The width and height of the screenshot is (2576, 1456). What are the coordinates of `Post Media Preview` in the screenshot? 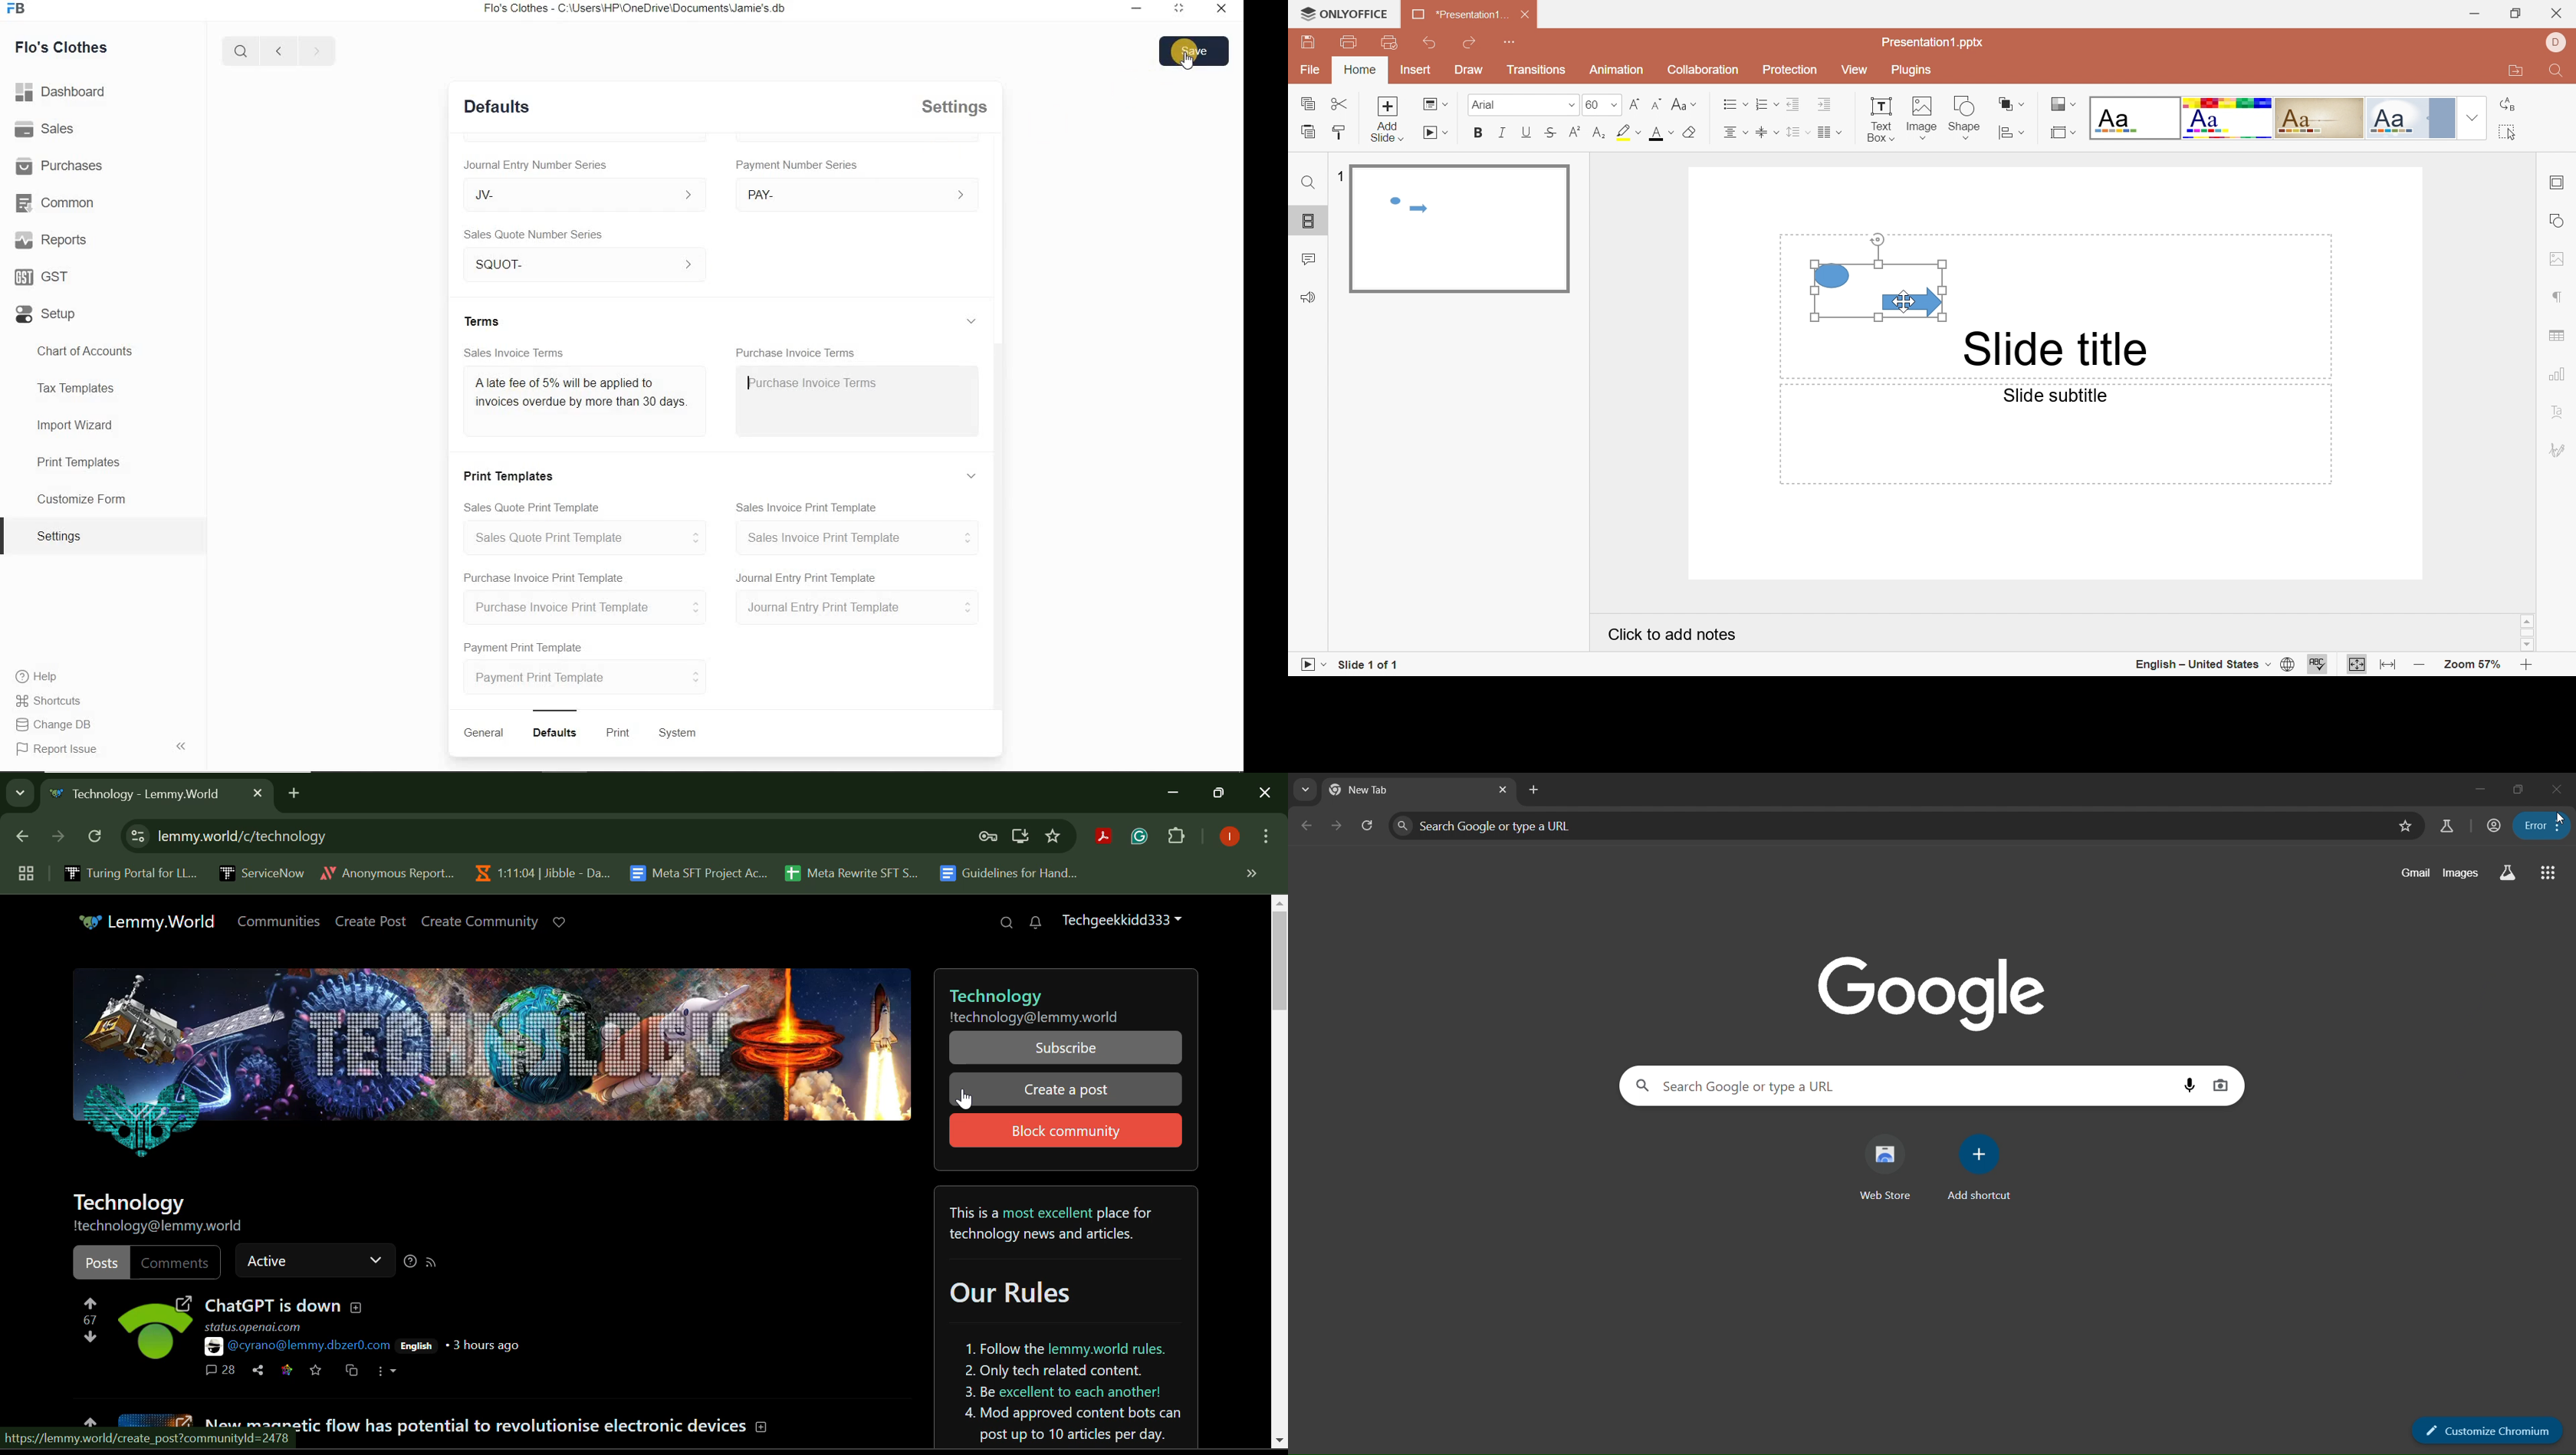 It's located at (153, 1329).